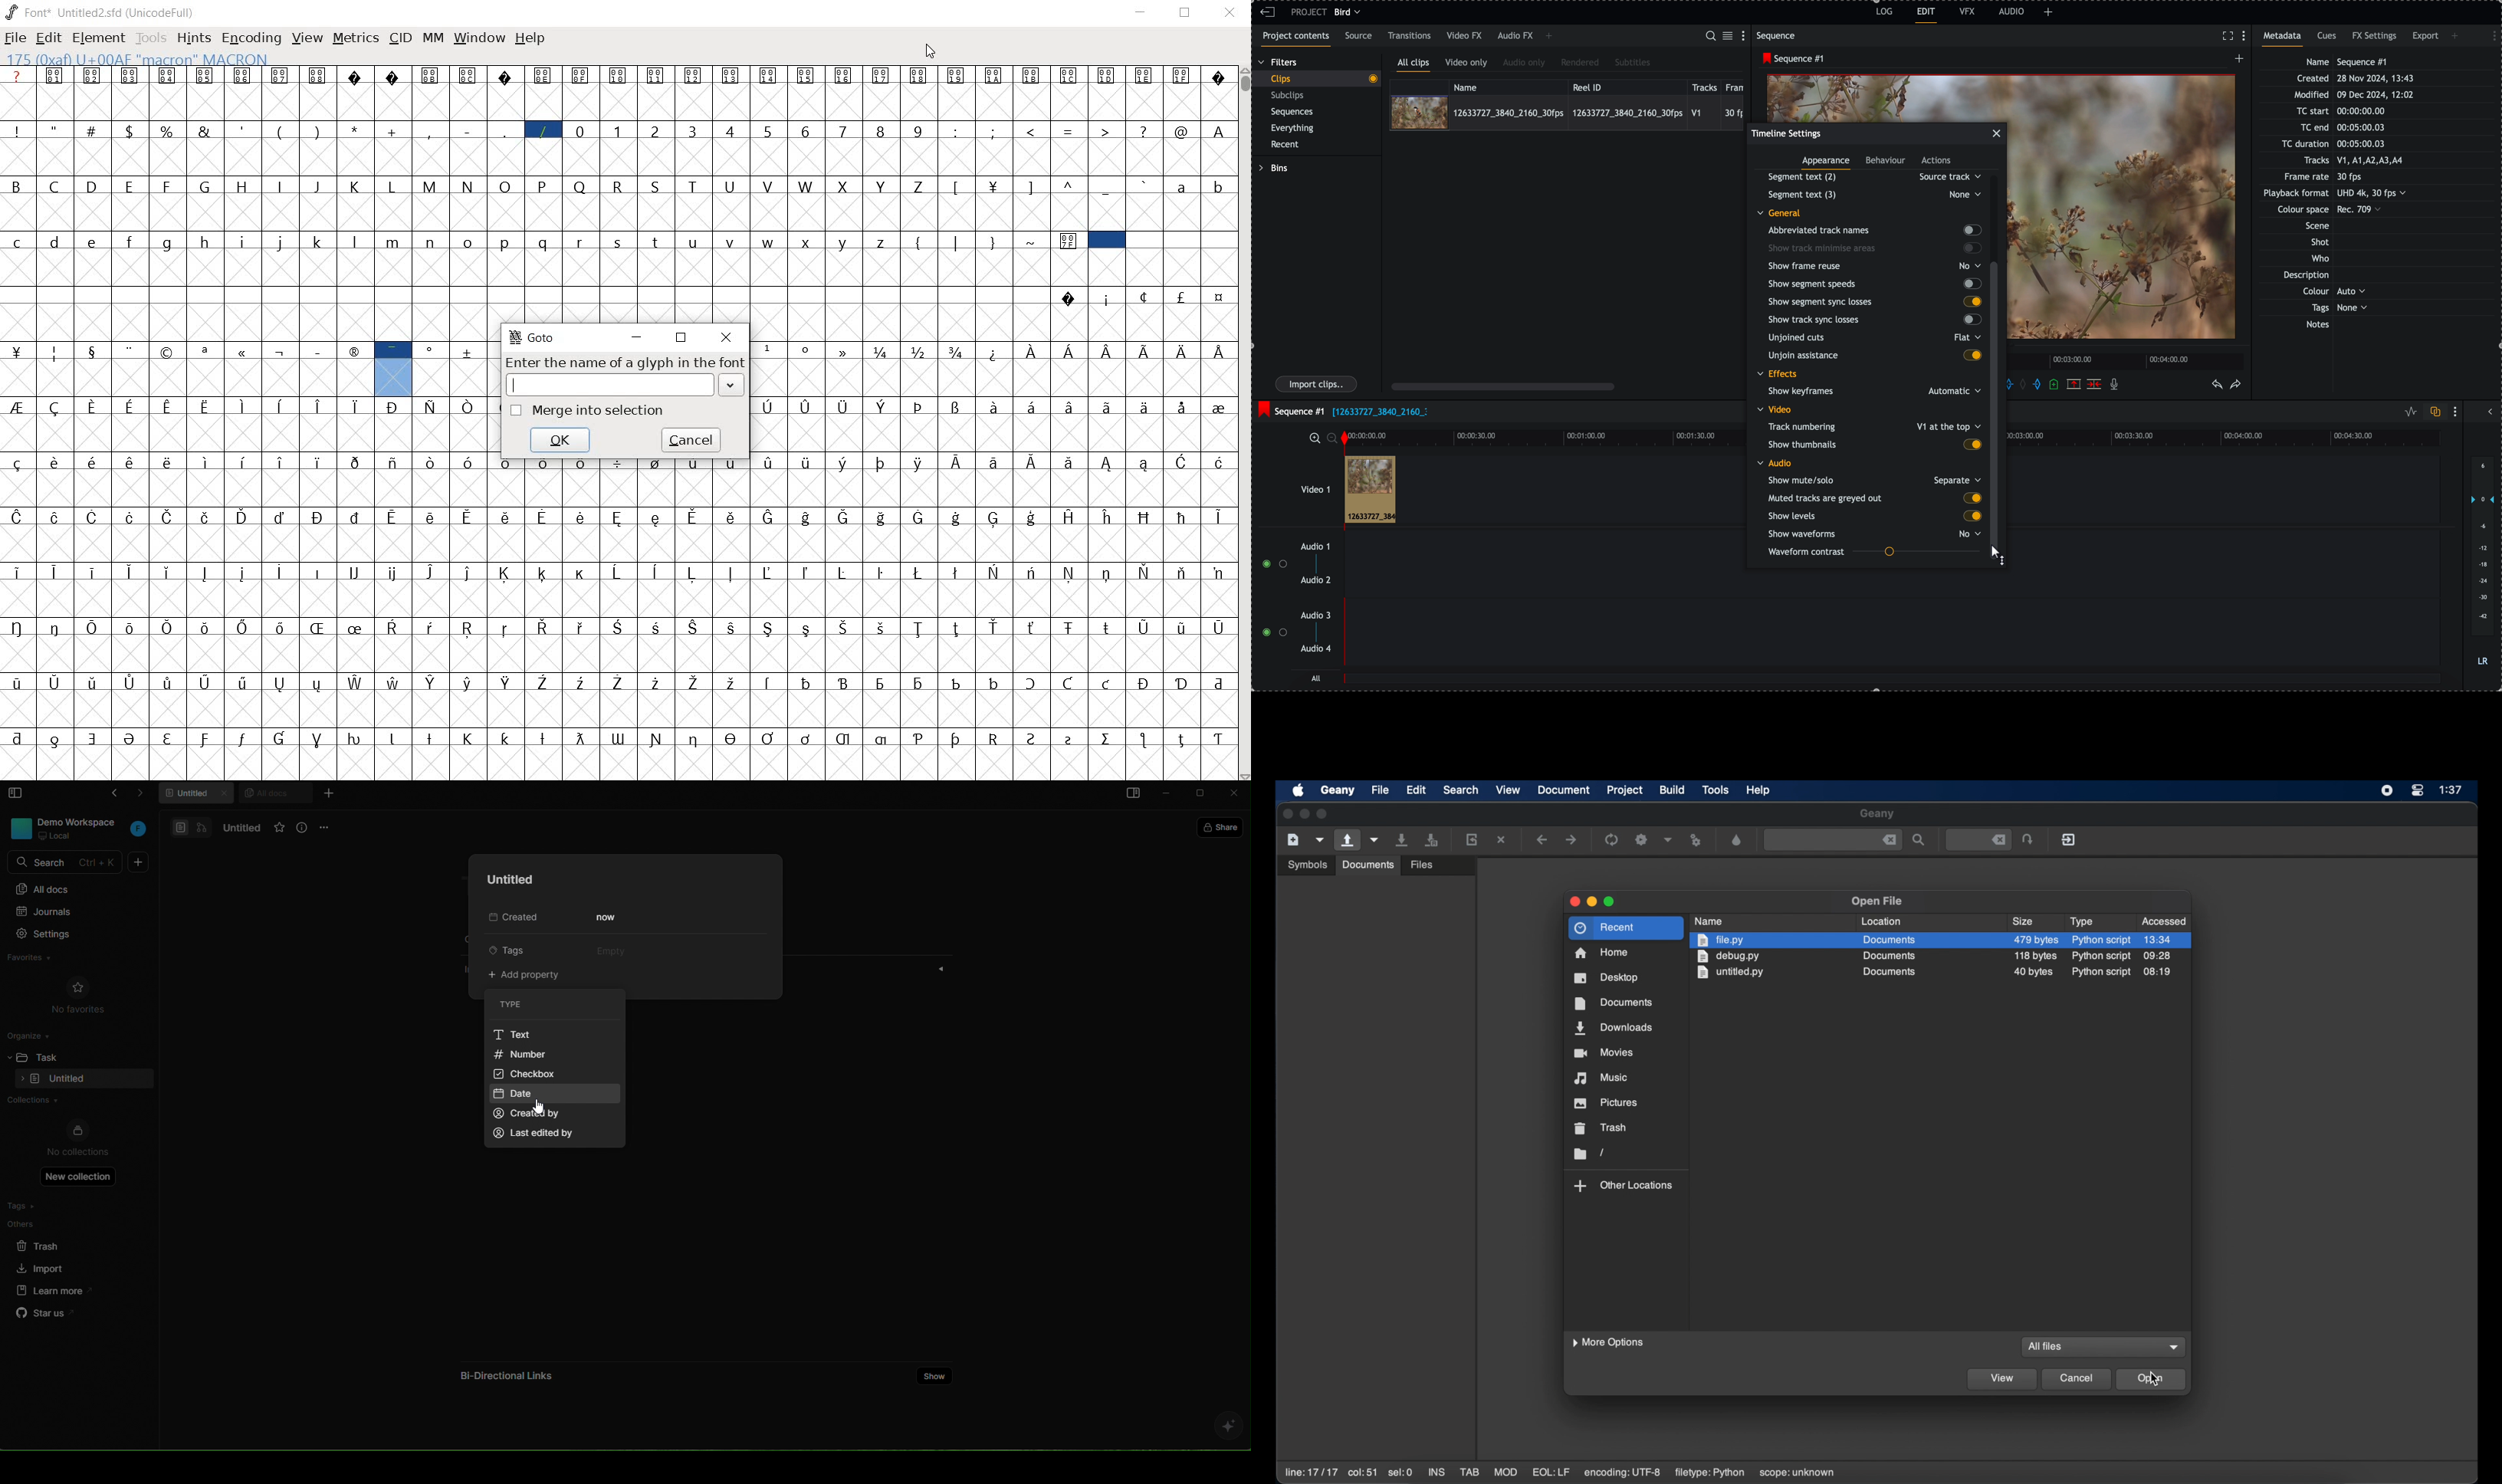  Describe the element at coordinates (1416, 790) in the screenshot. I see `edit` at that location.